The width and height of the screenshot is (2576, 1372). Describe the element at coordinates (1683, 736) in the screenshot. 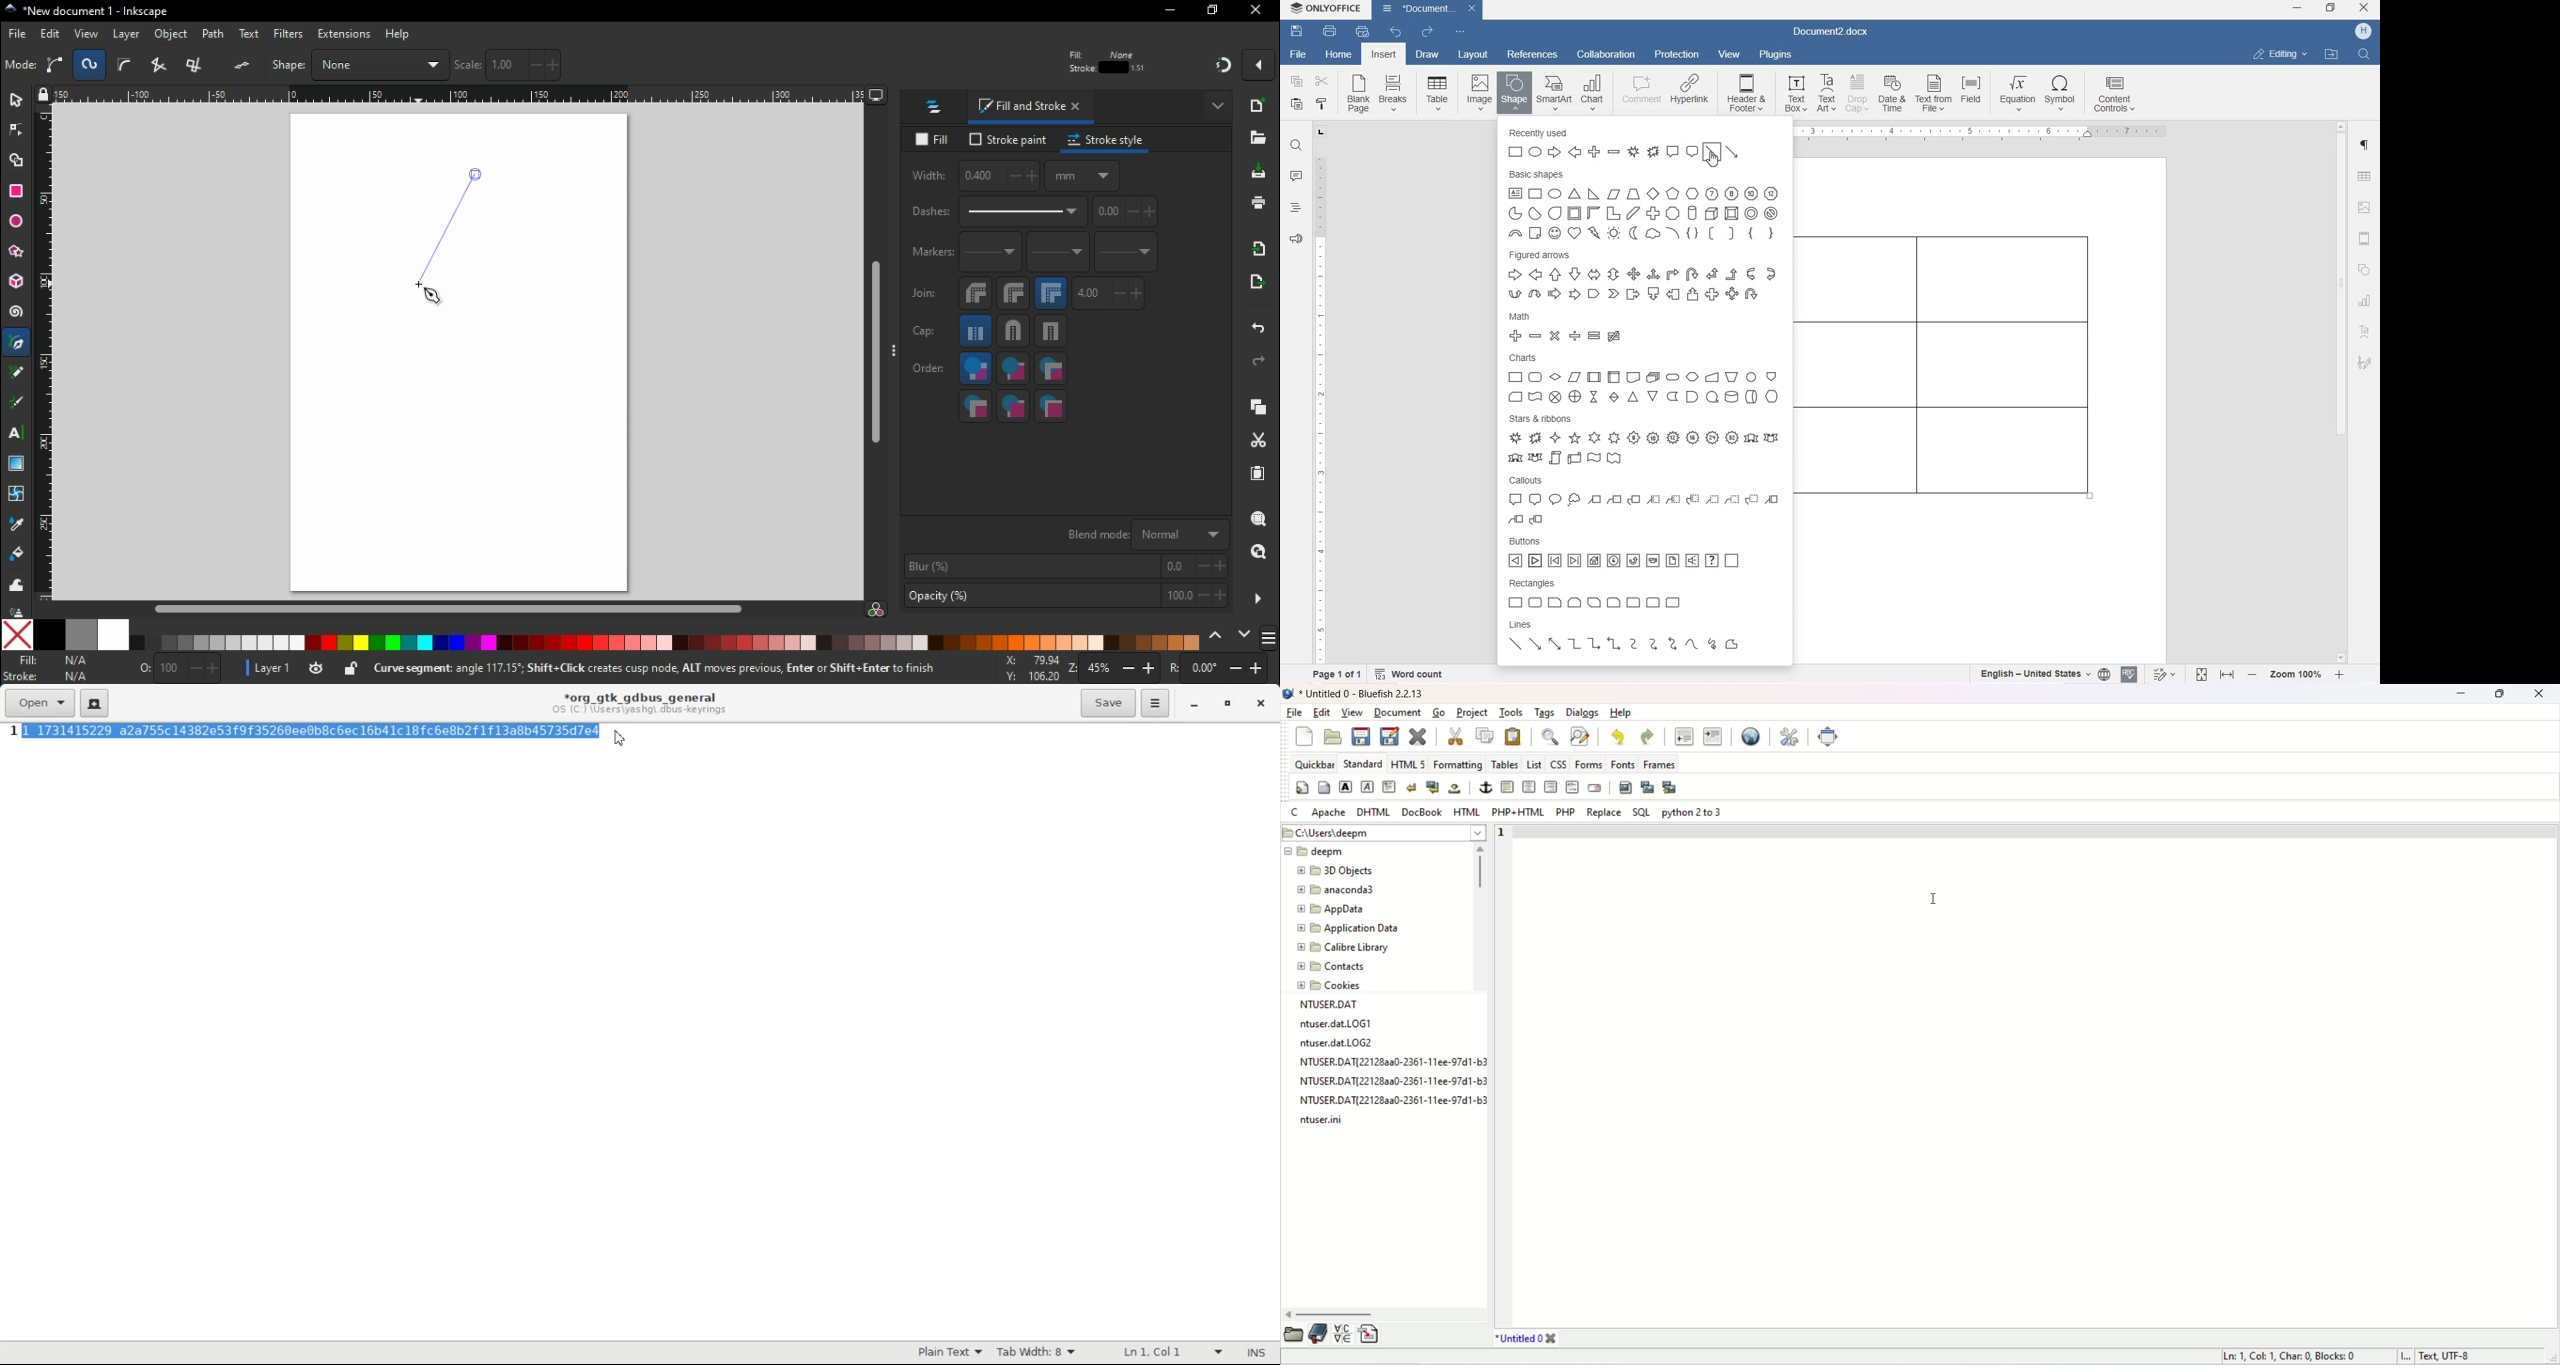

I see `unindent` at that location.